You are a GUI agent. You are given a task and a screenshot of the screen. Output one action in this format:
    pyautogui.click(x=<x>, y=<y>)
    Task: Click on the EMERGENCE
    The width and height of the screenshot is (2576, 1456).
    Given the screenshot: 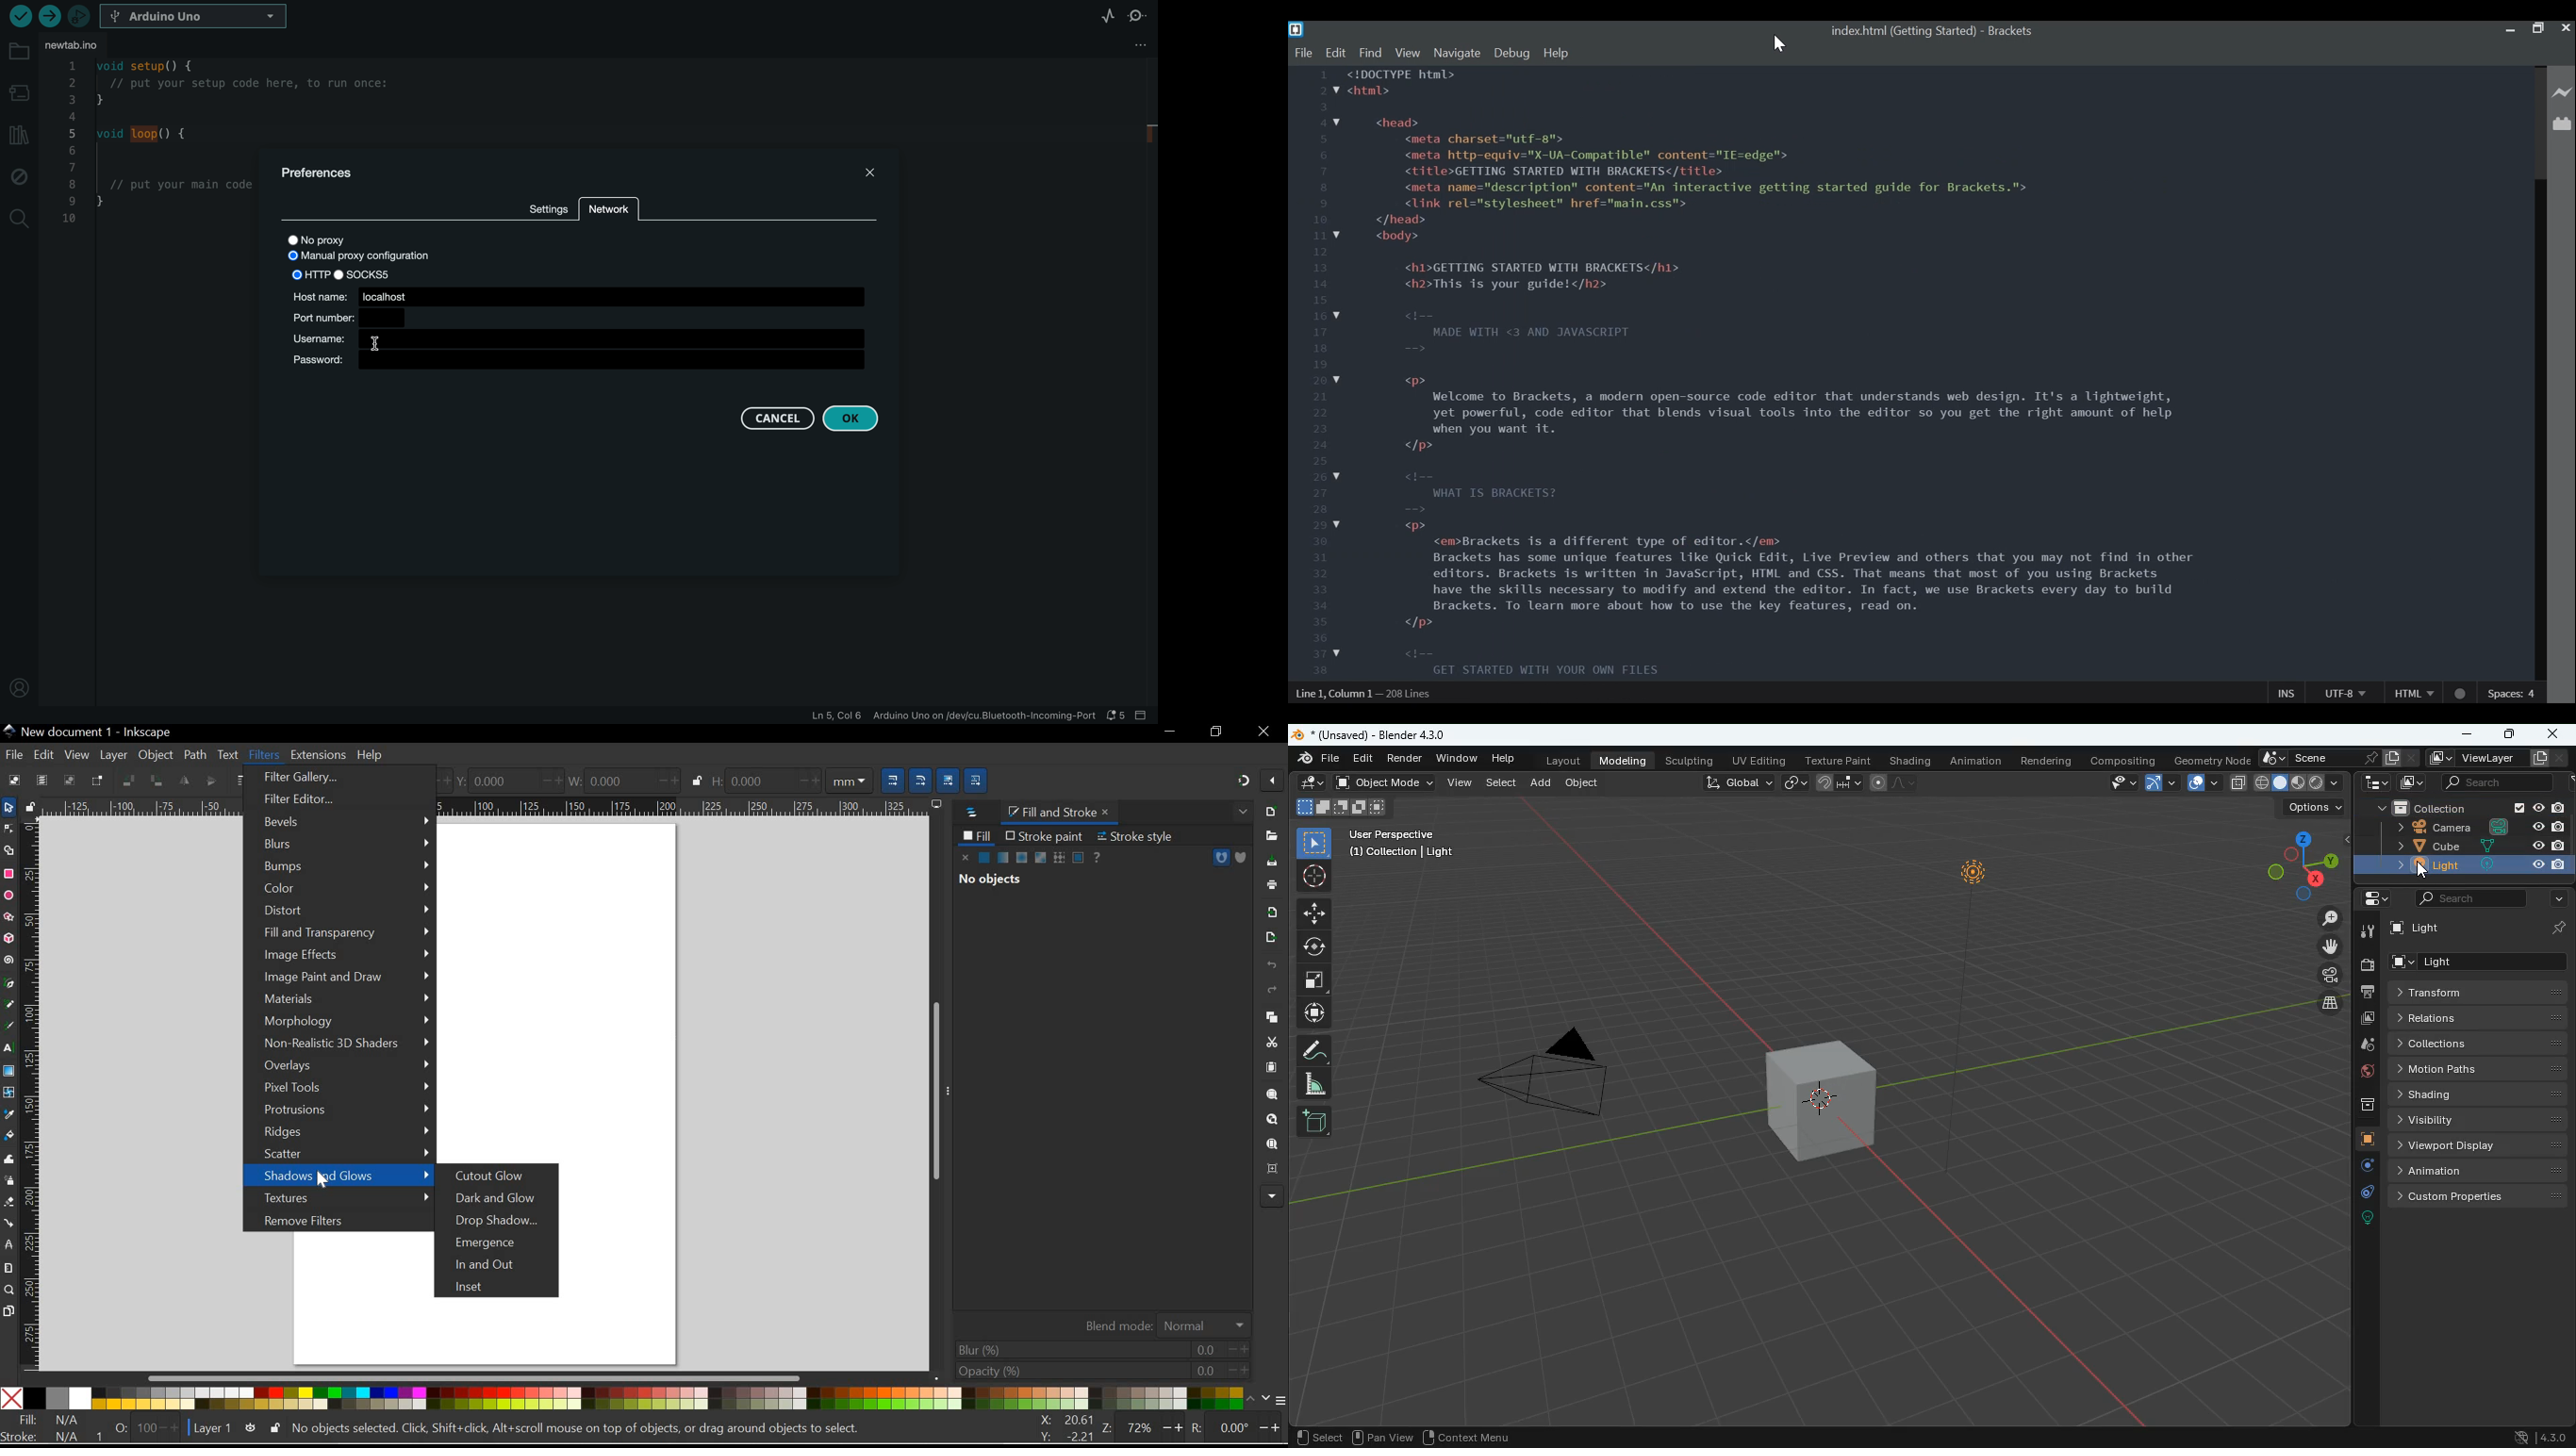 What is the action you would take?
    pyautogui.click(x=503, y=1241)
    